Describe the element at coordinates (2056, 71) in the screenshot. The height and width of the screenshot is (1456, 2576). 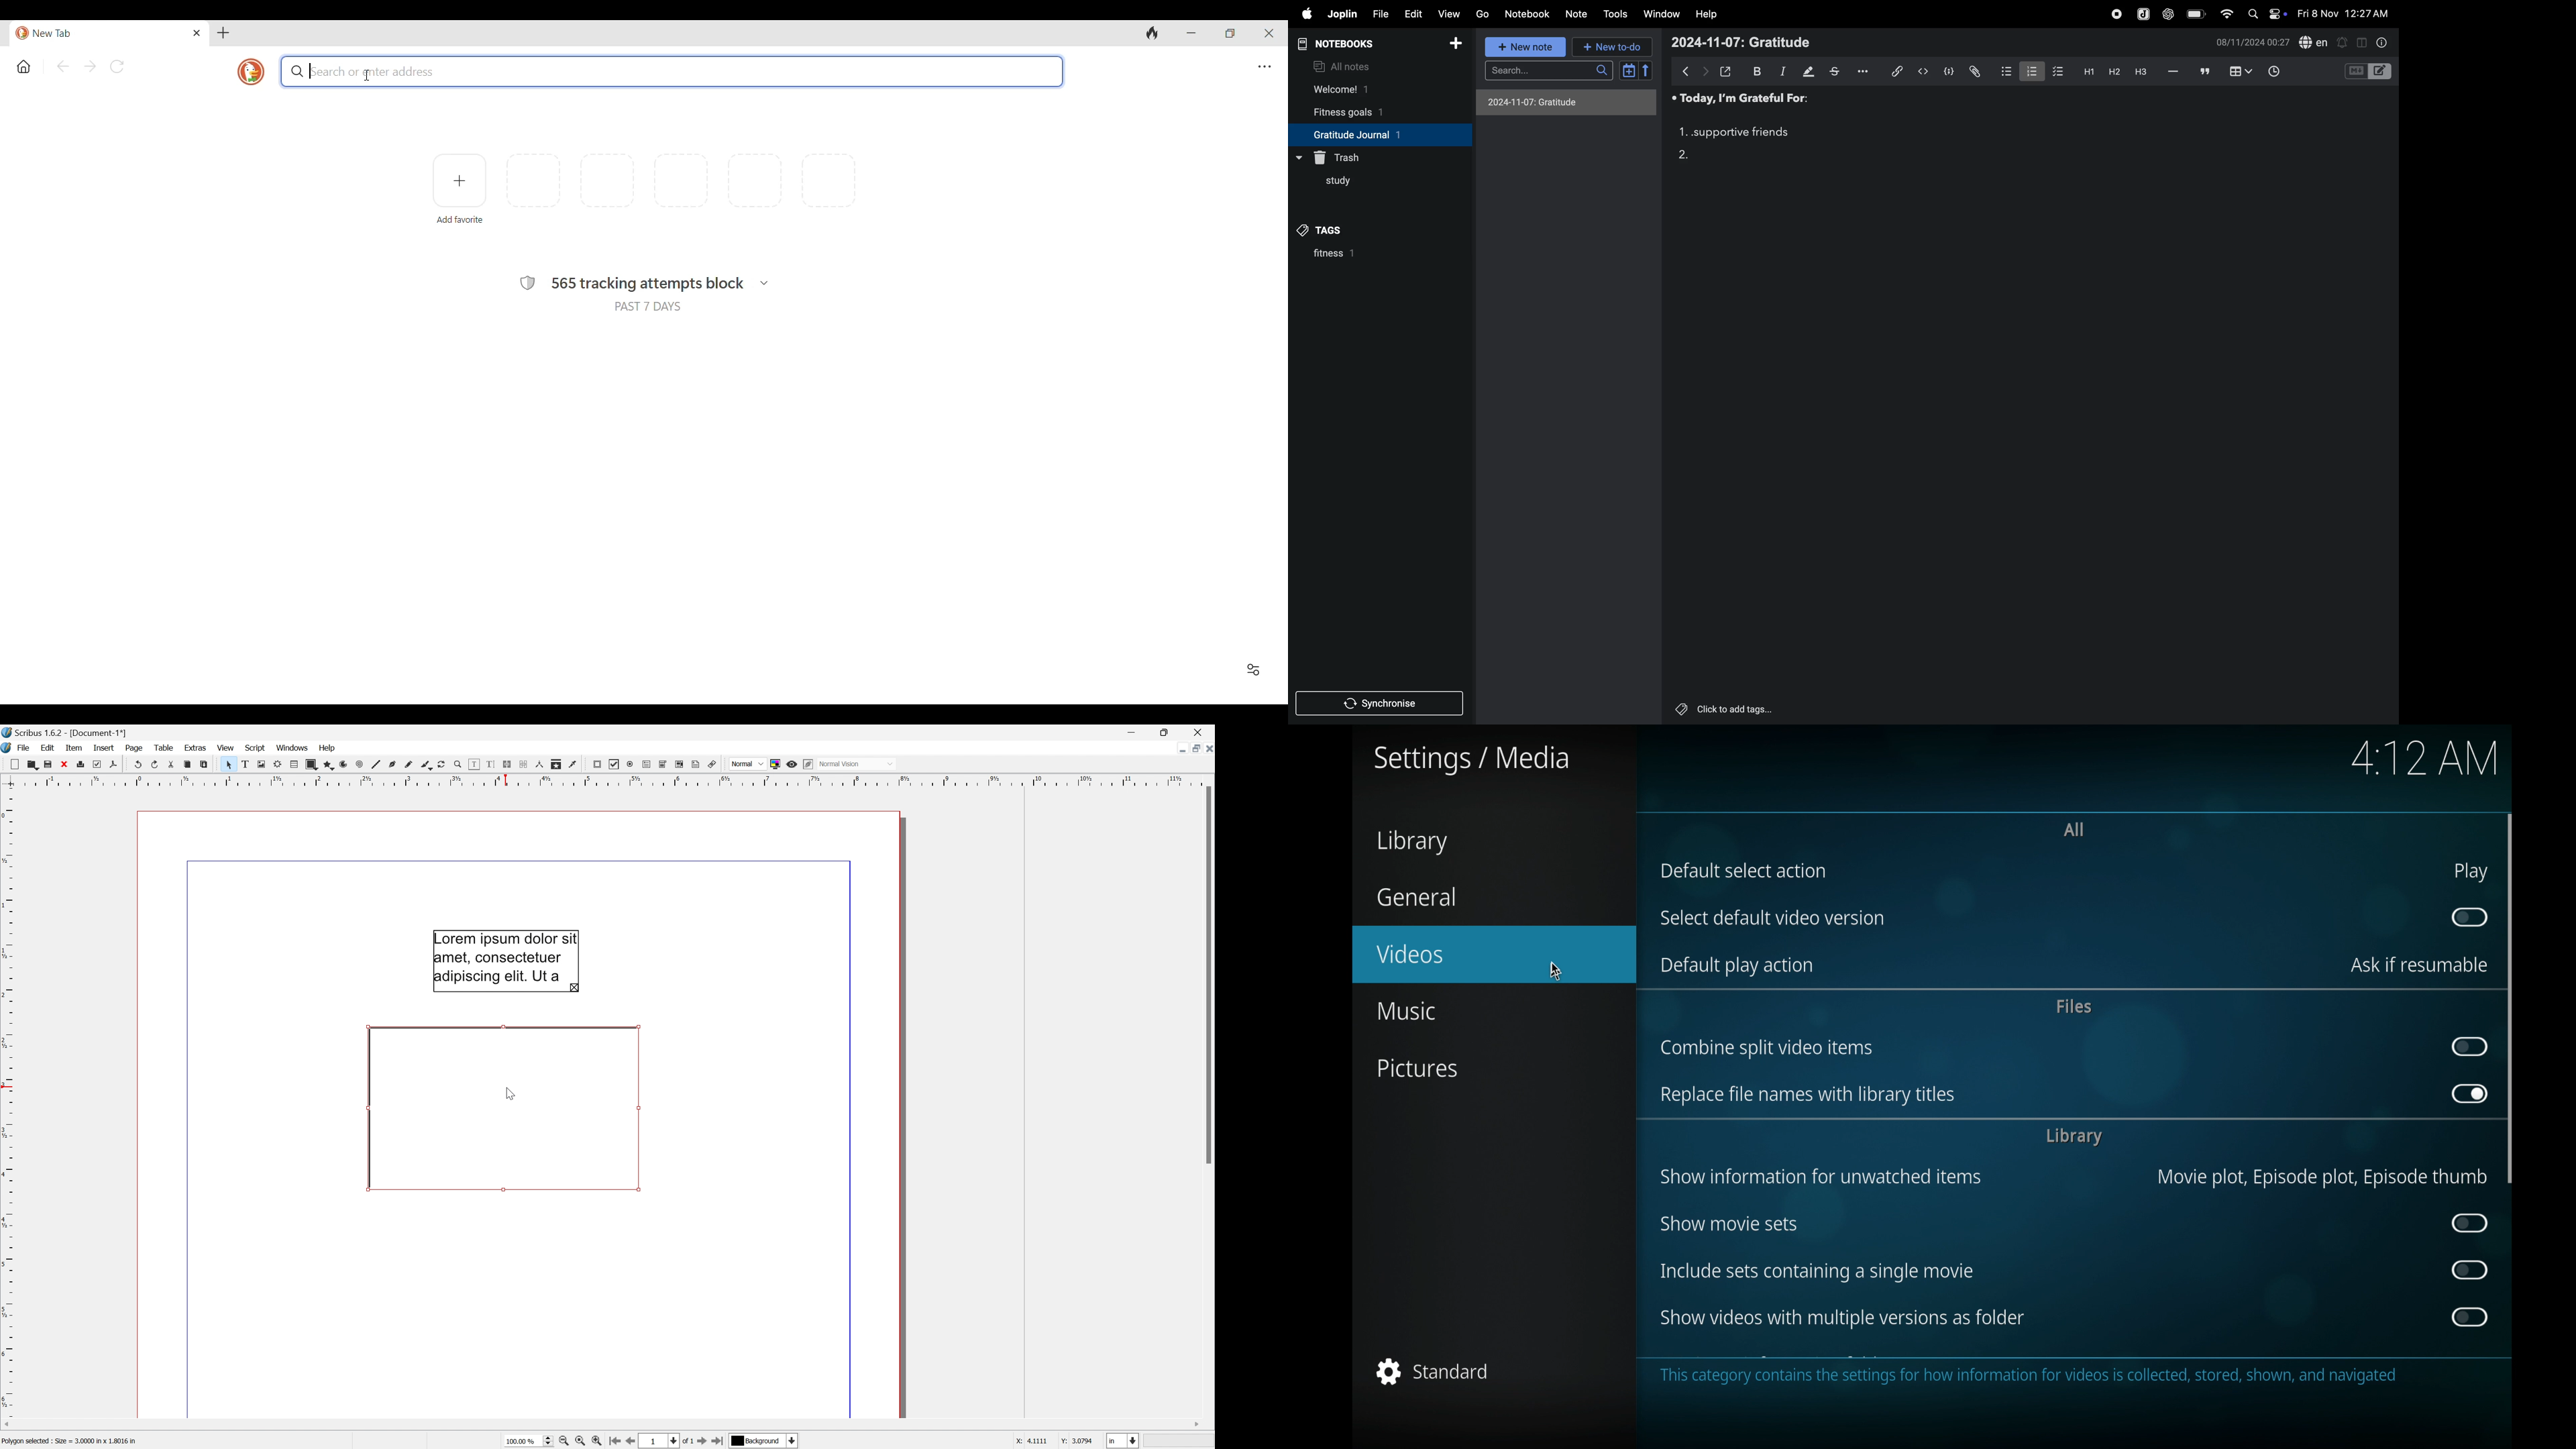
I see `check box` at that location.